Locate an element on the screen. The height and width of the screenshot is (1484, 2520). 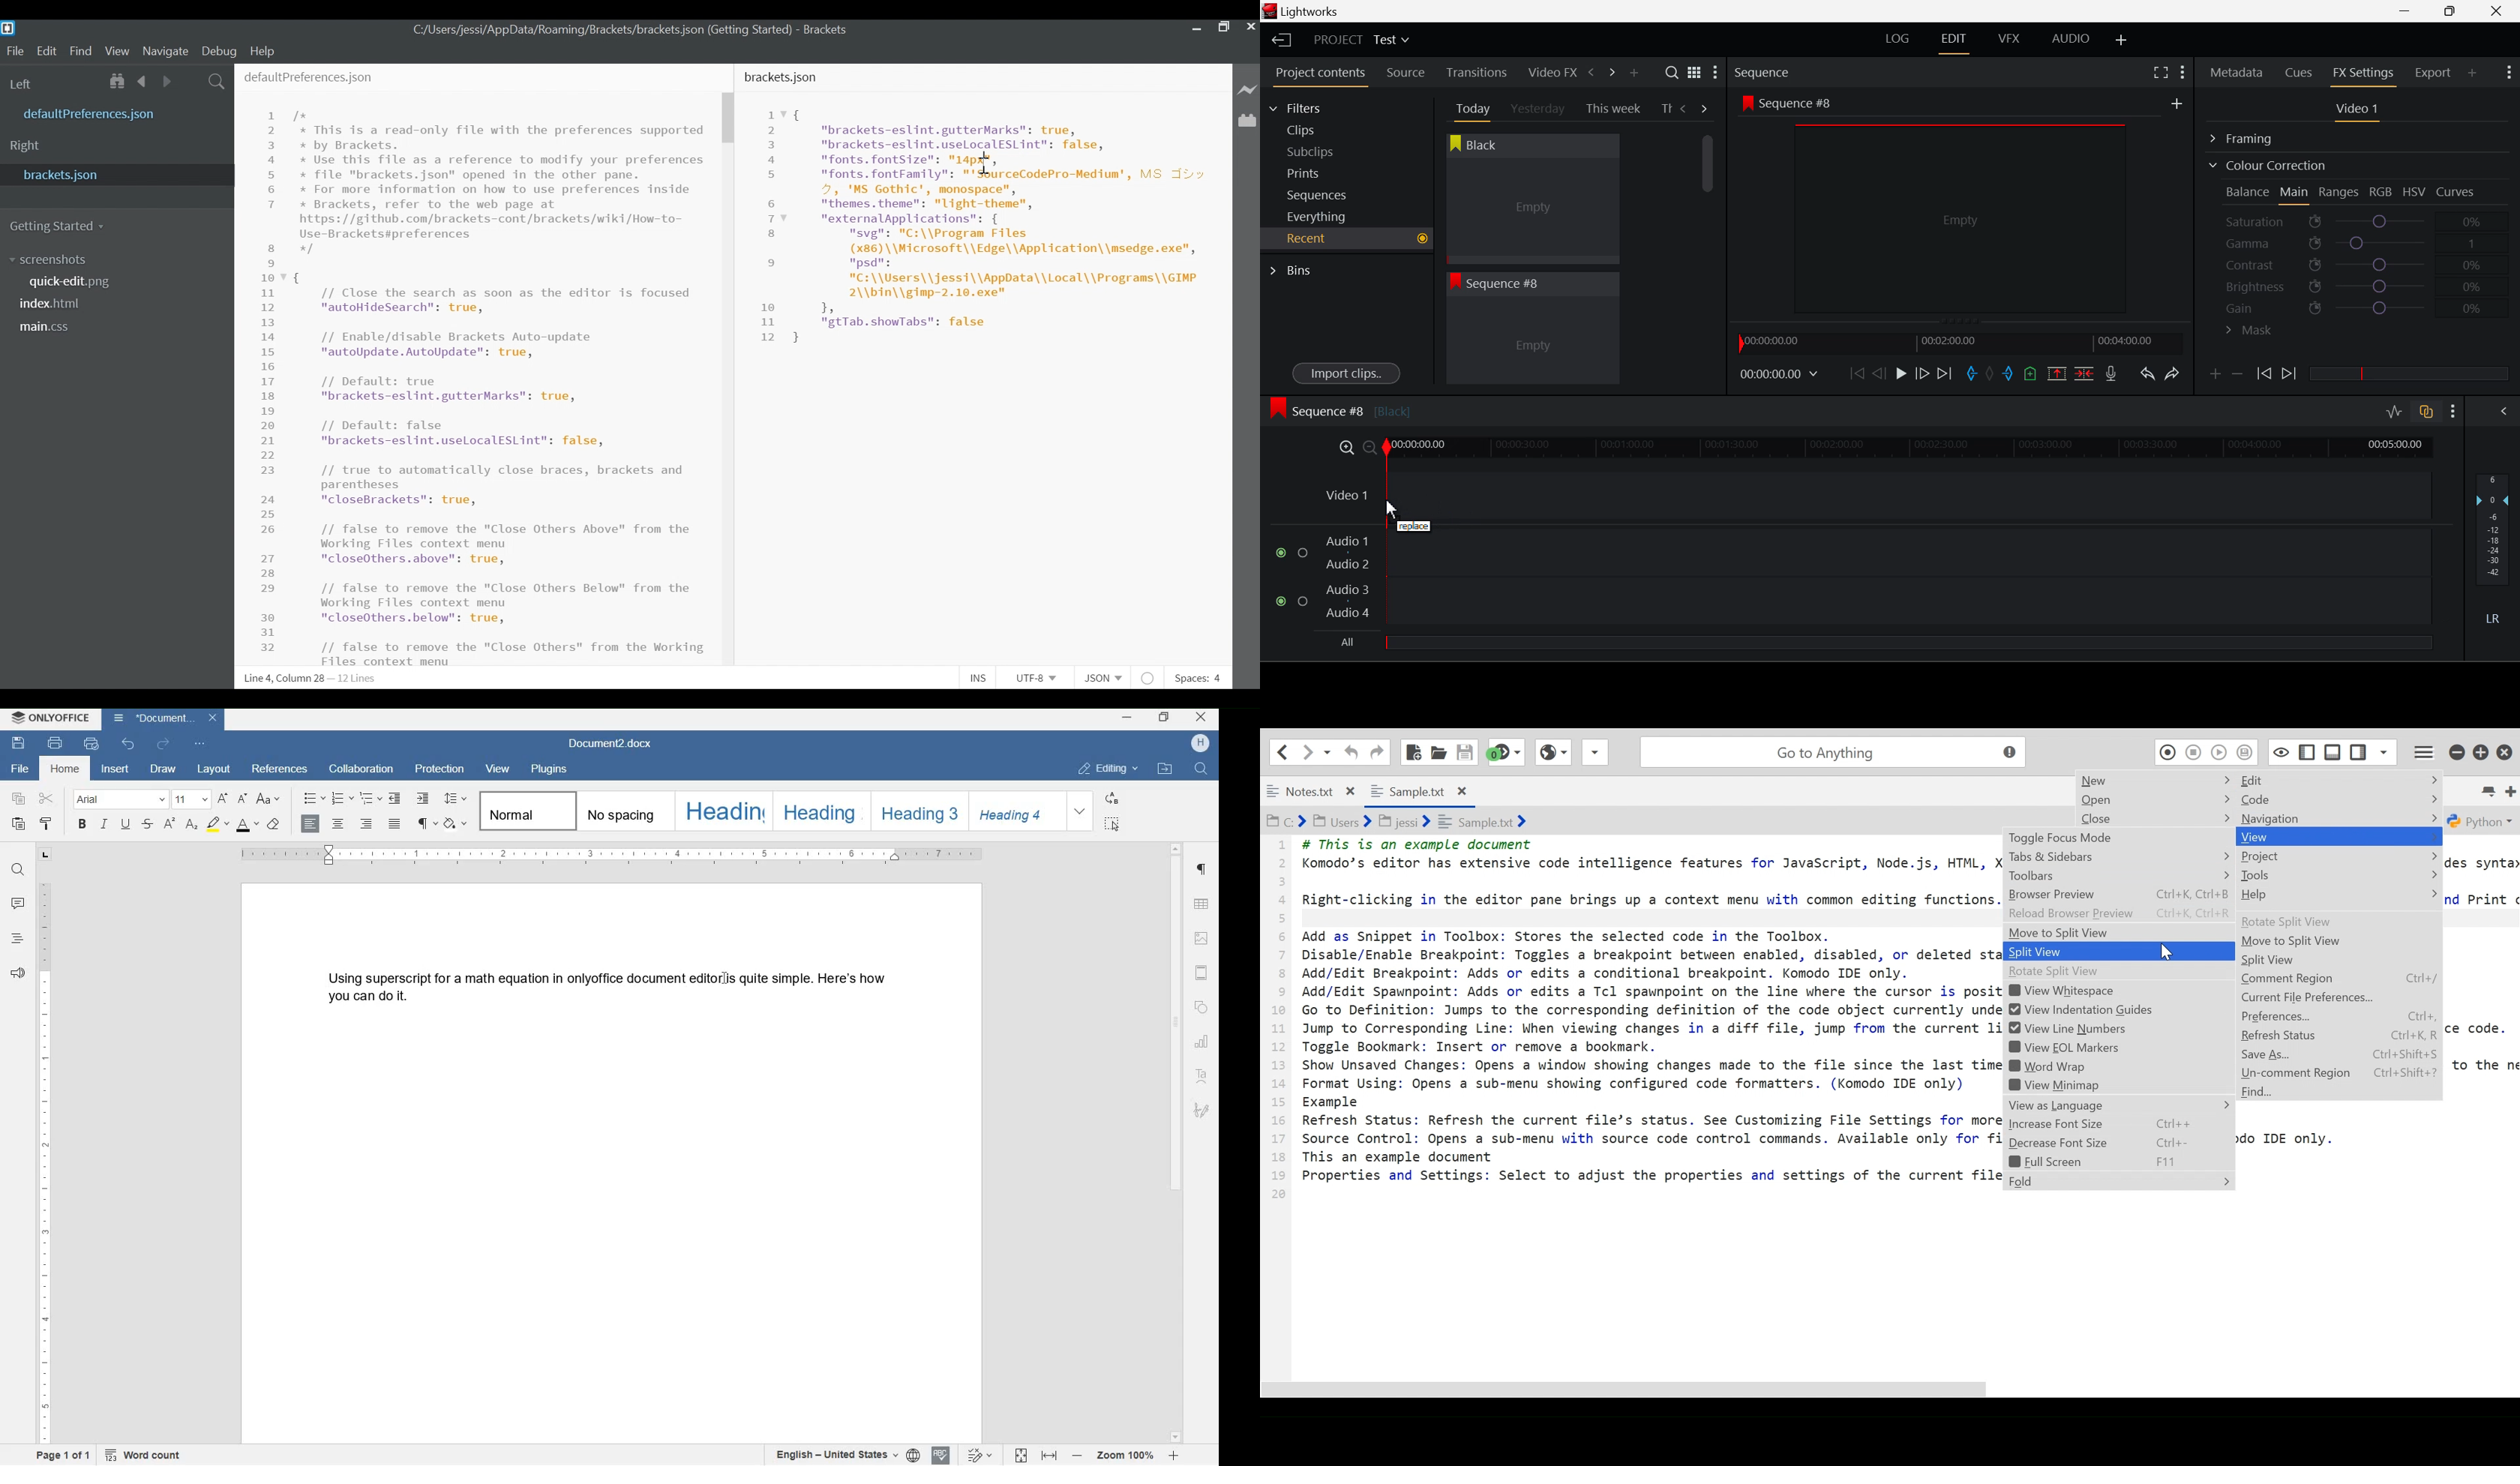
Reload Browser Preview is located at coordinates (2115, 913).